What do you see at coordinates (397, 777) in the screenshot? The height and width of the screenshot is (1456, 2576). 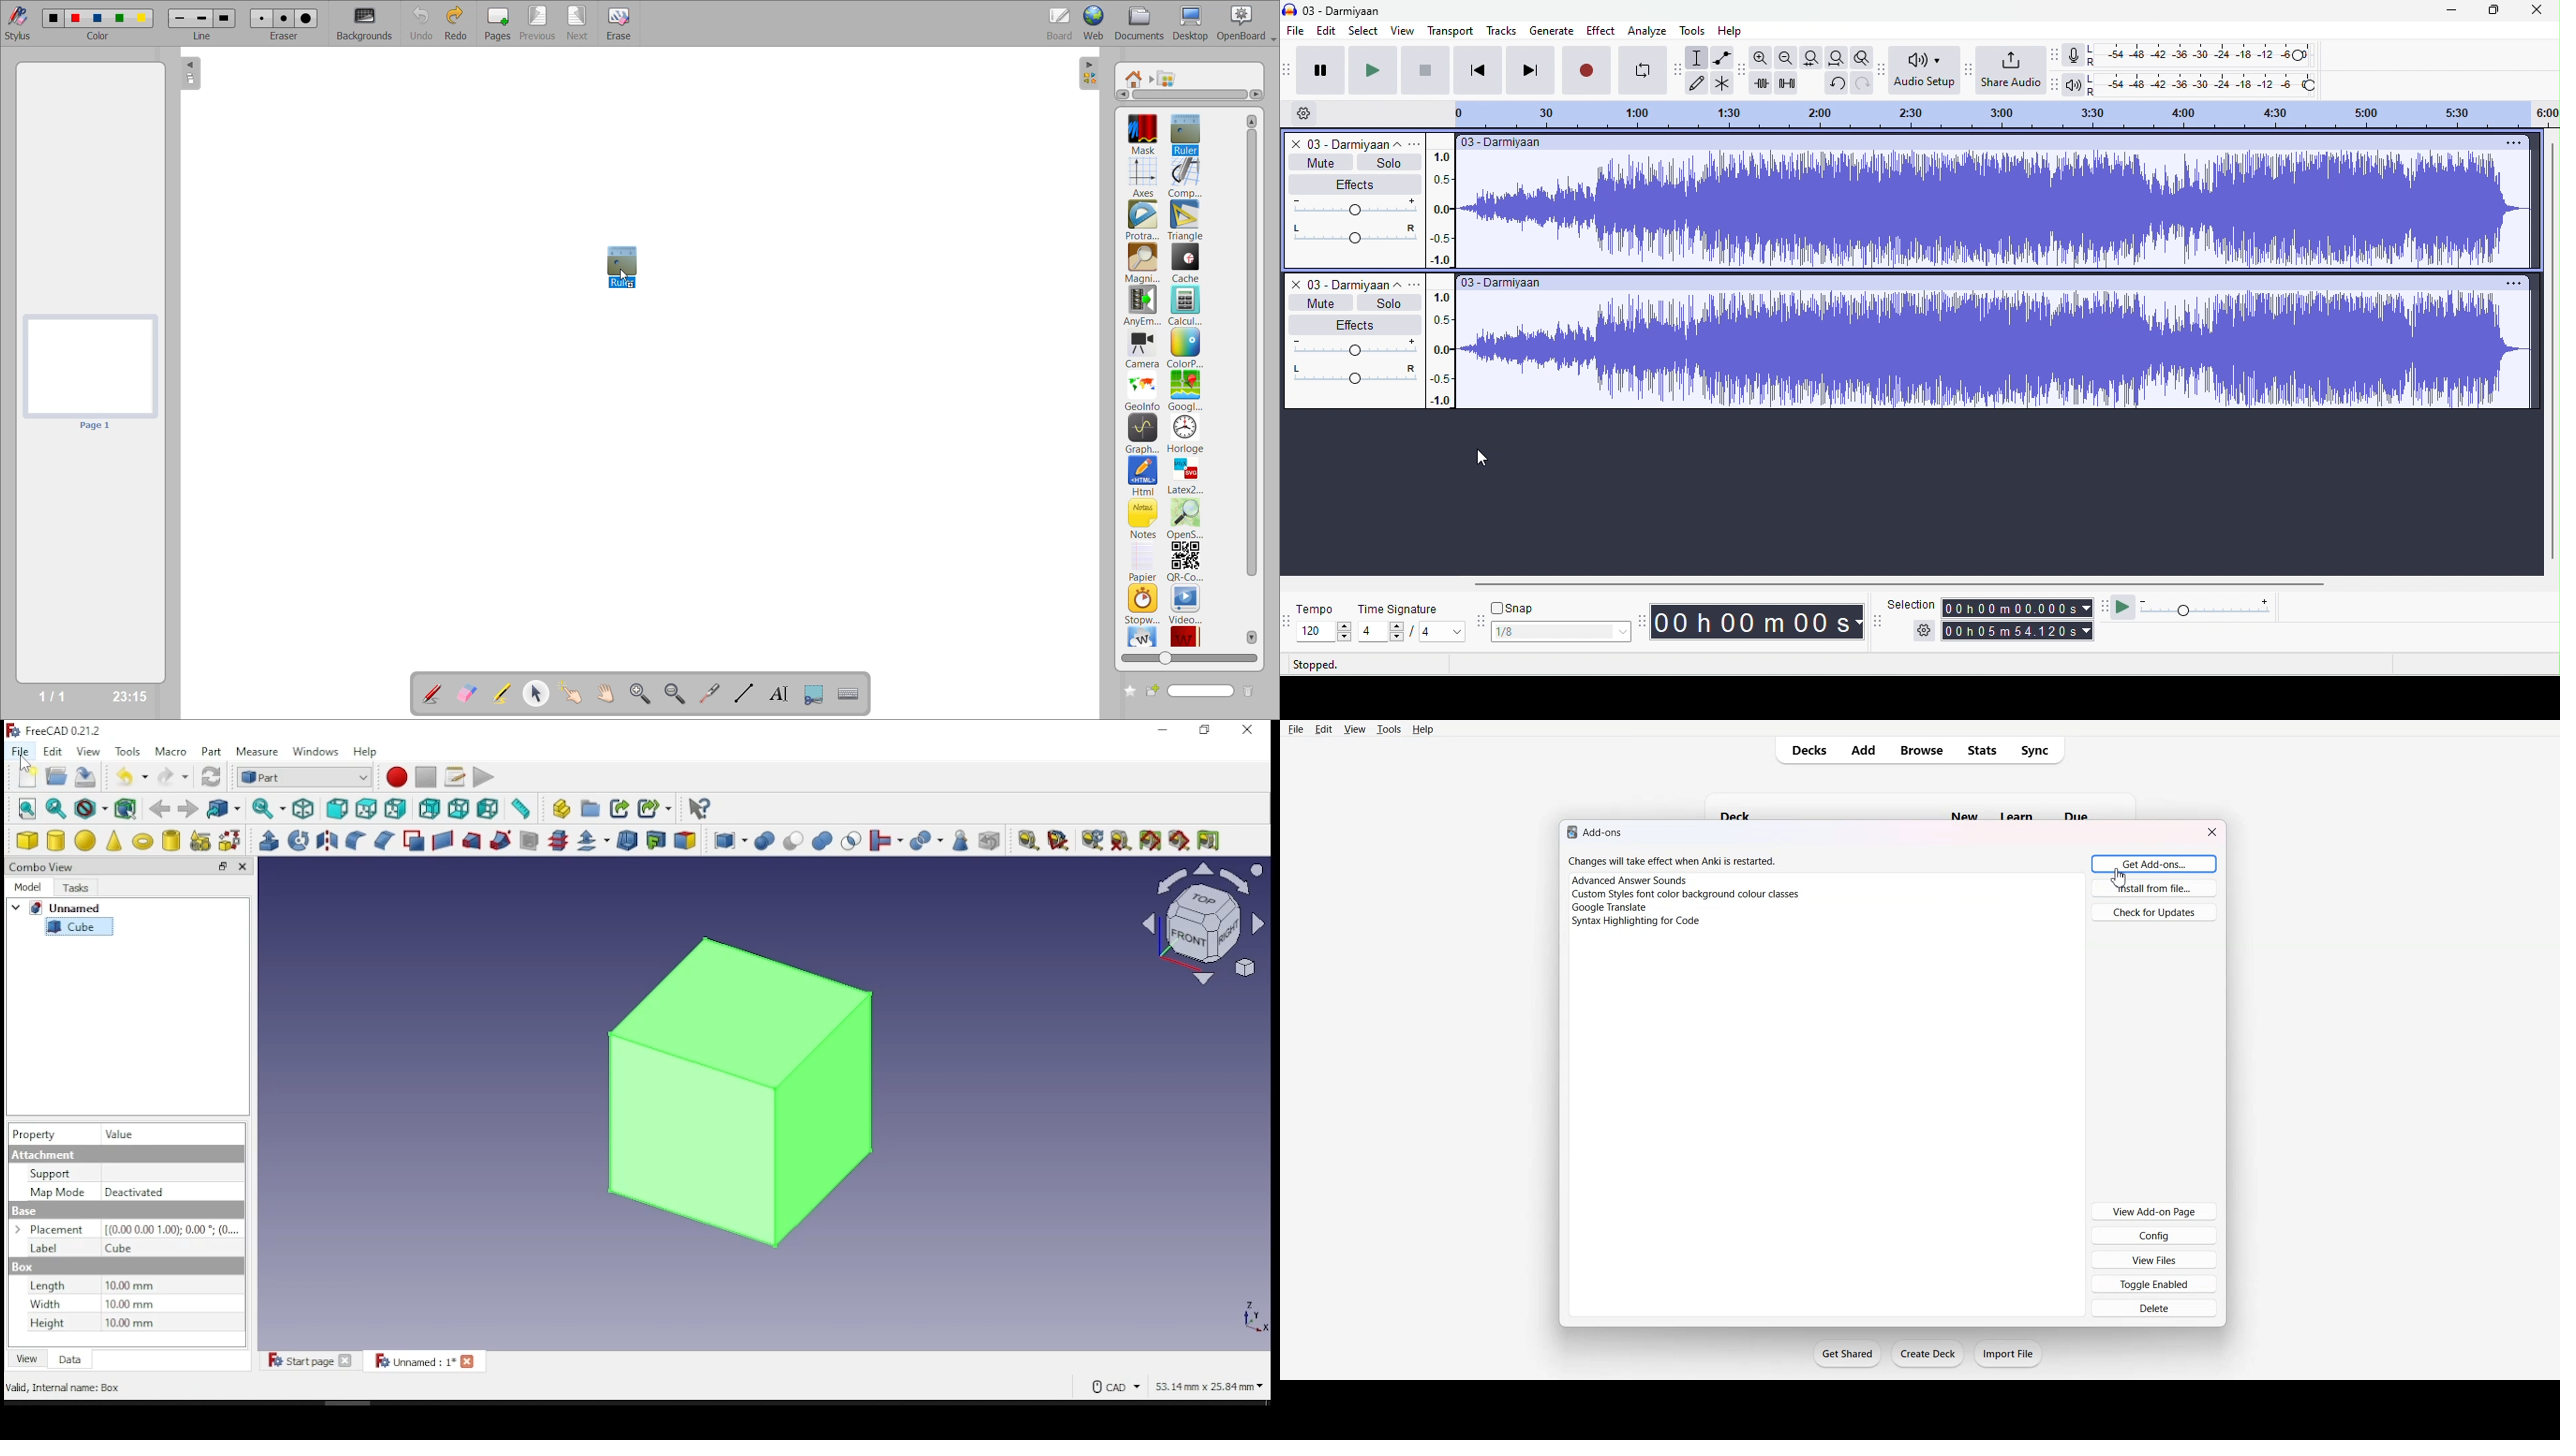 I see `macro recording` at bounding box center [397, 777].